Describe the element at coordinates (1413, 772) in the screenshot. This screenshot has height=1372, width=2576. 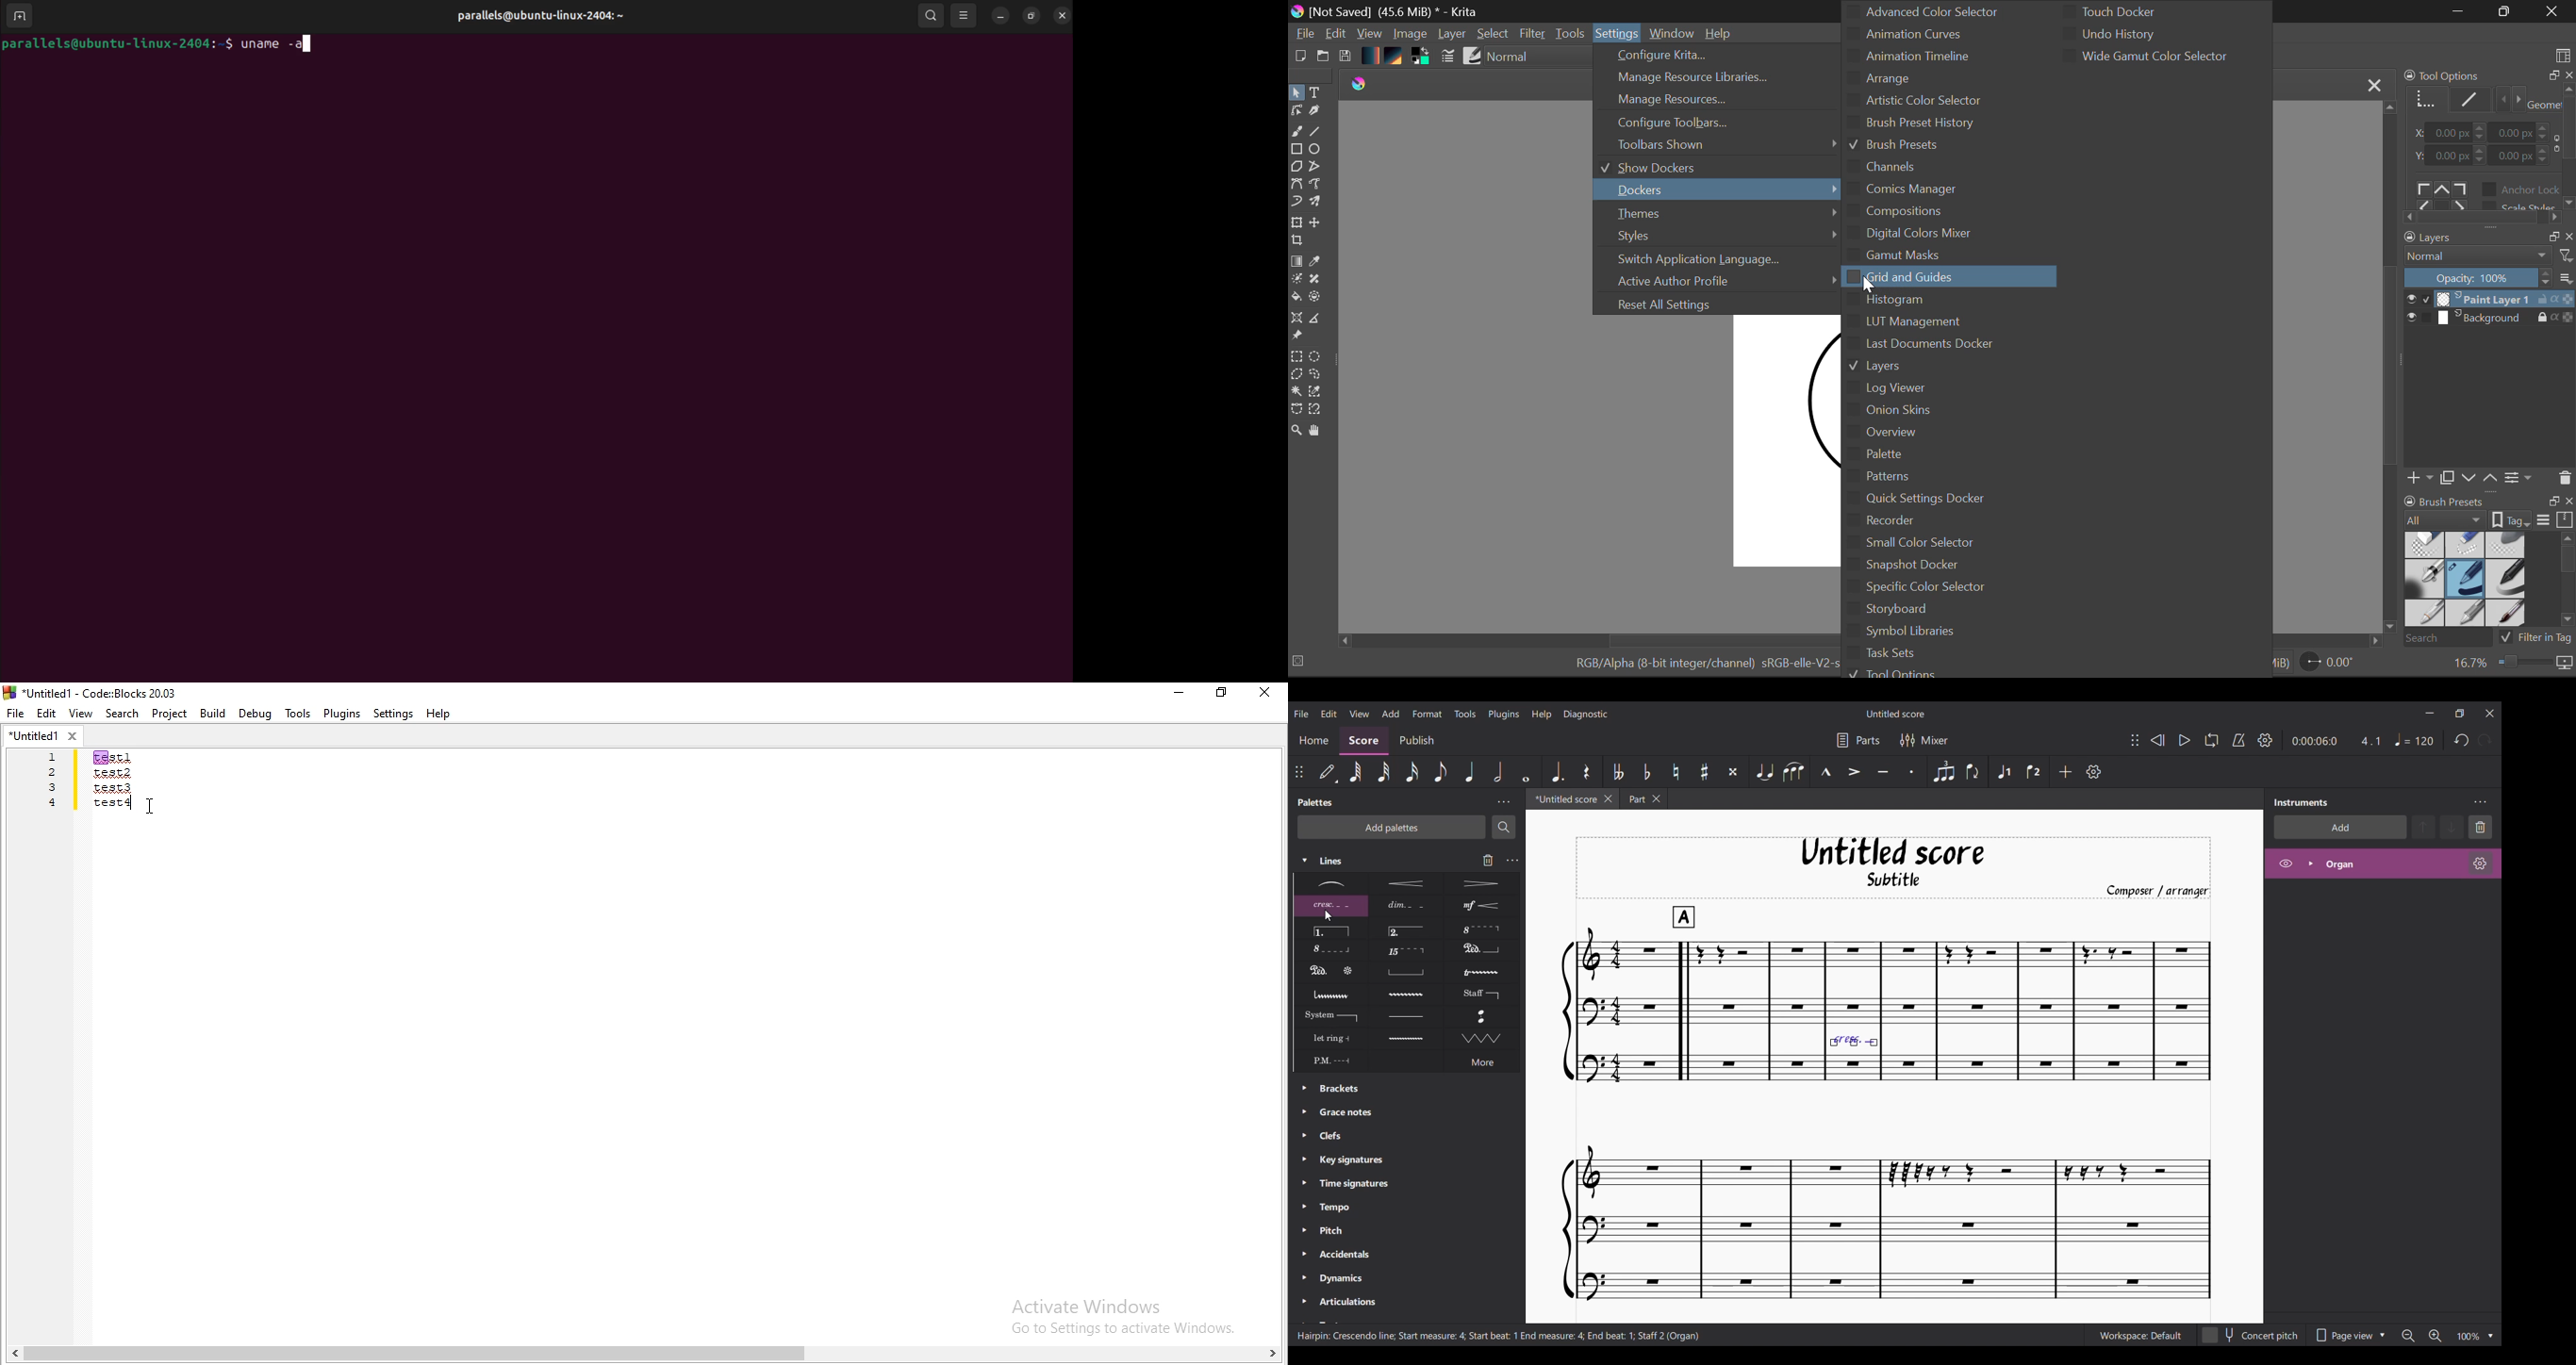
I see `16th note` at that location.